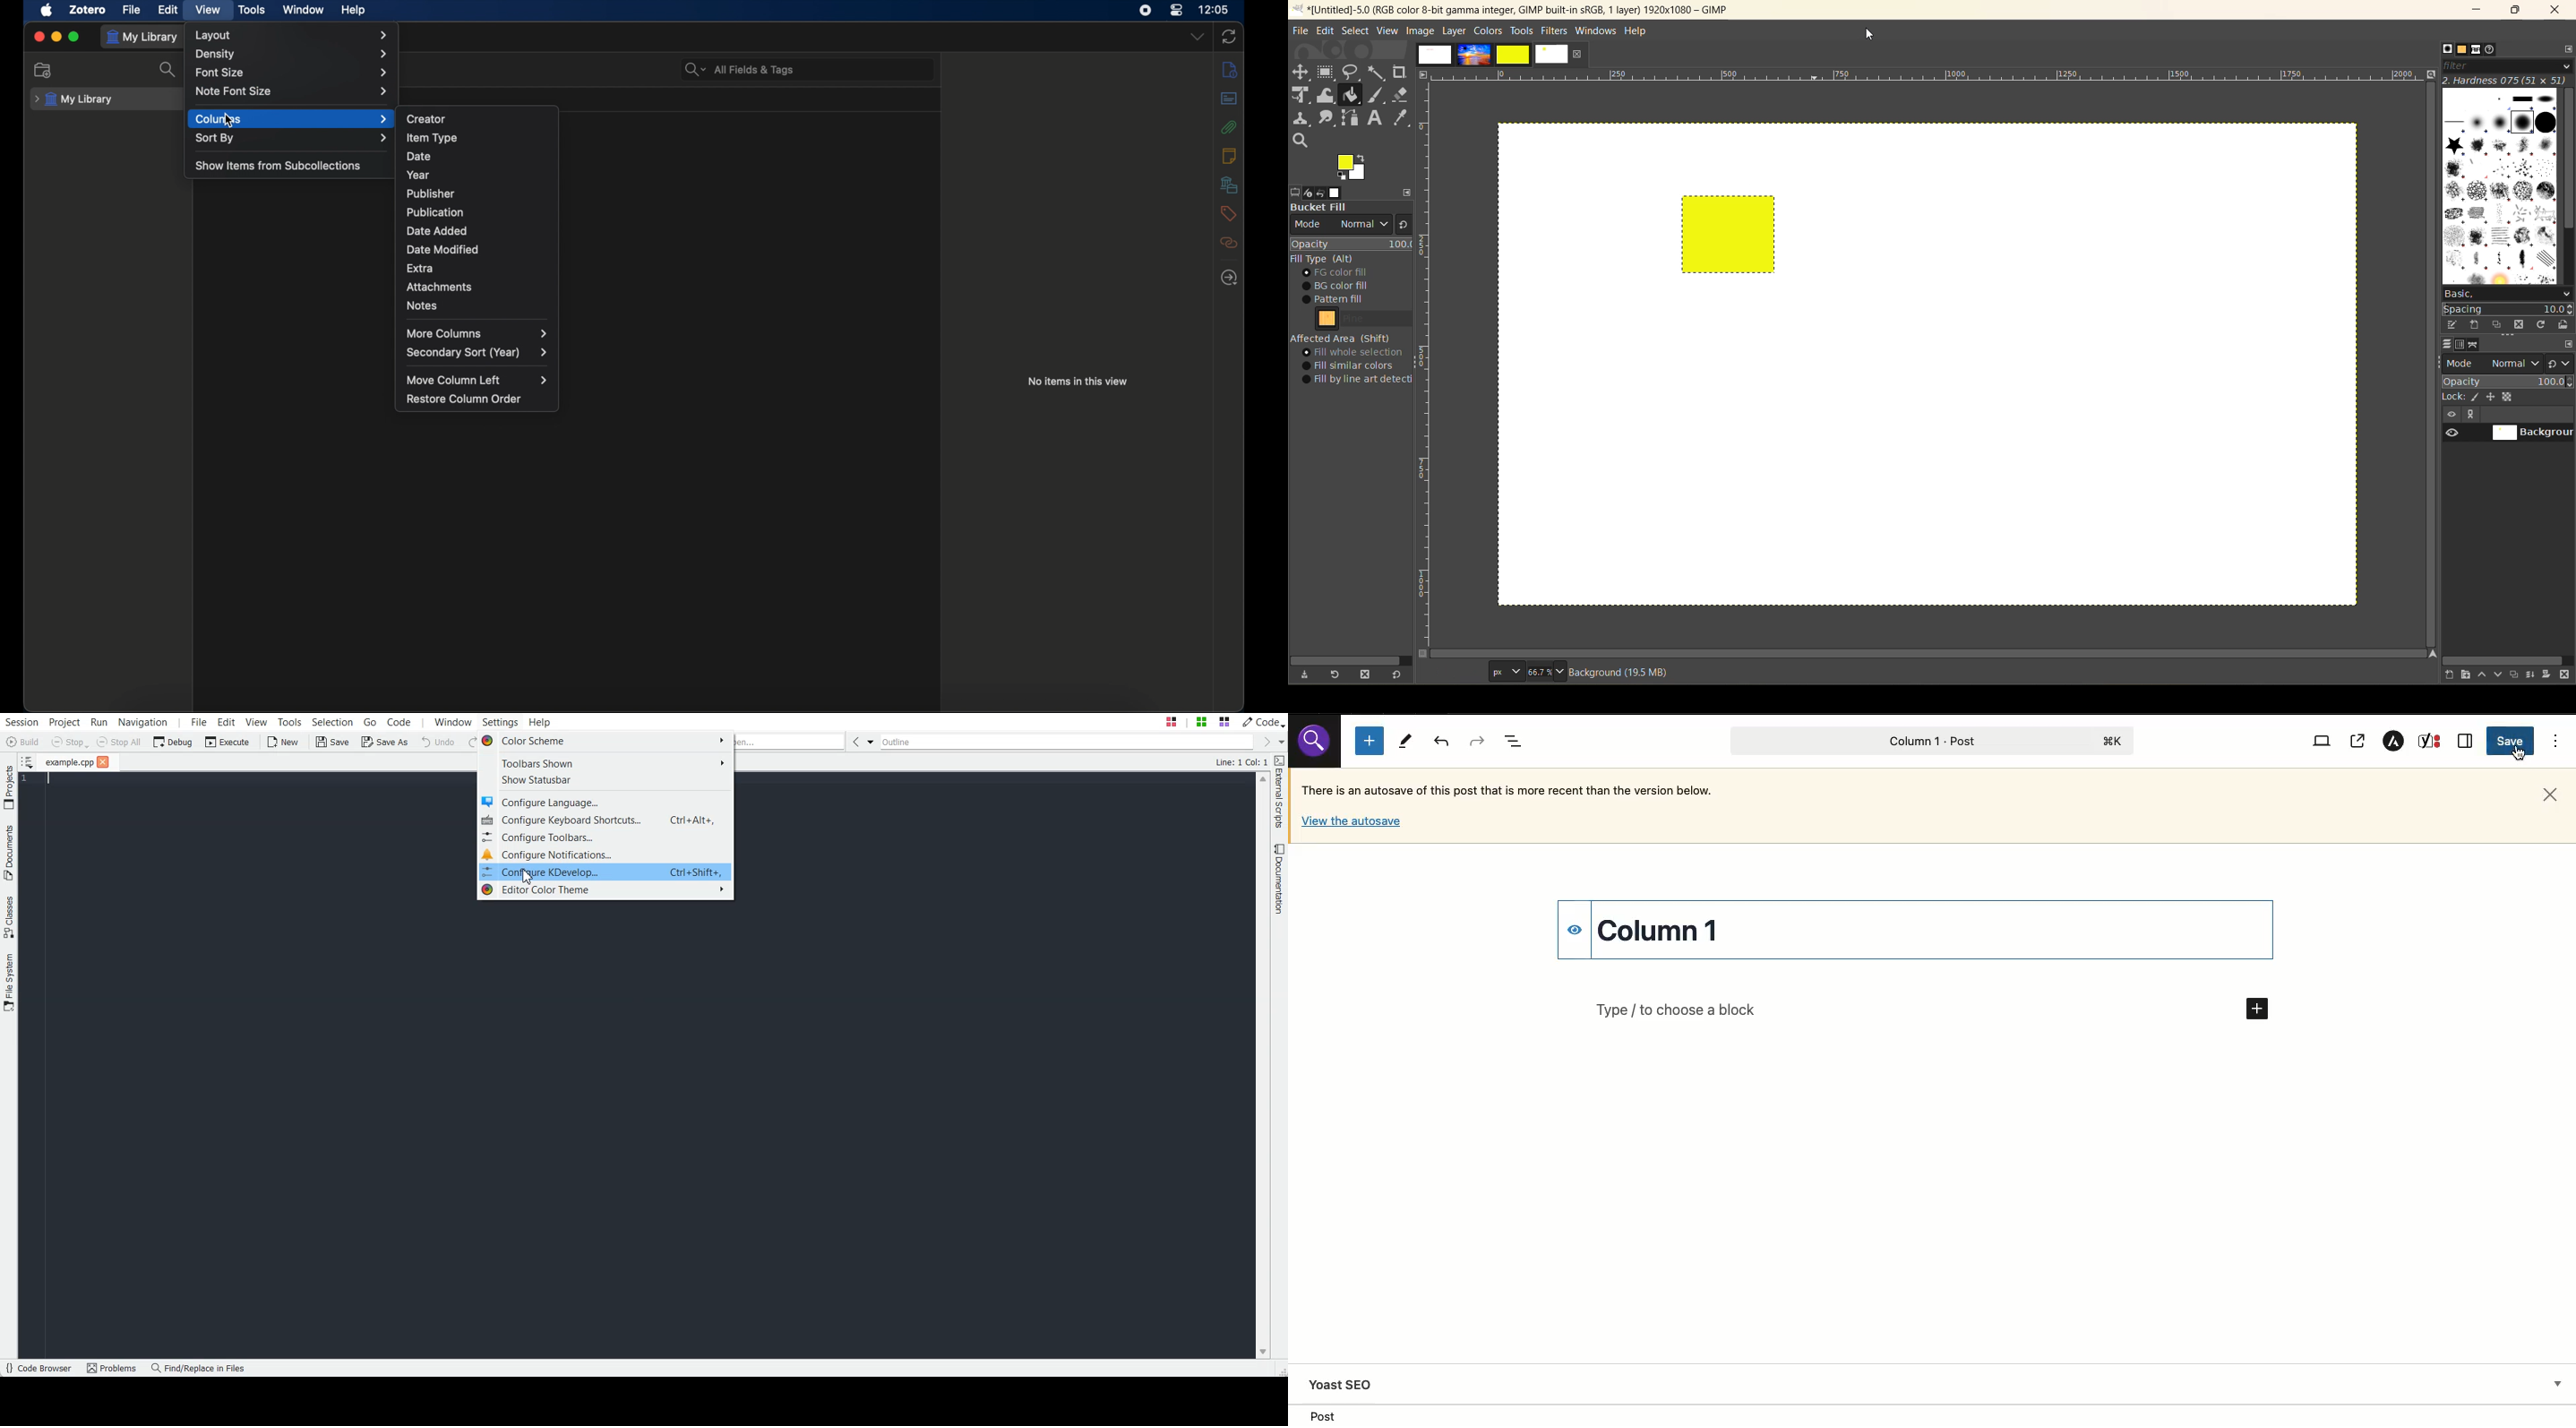 The width and height of the screenshot is (2576, 1428). Describe the element at coordinates (434, 212) in the screenshot. I see `publication` at that location.